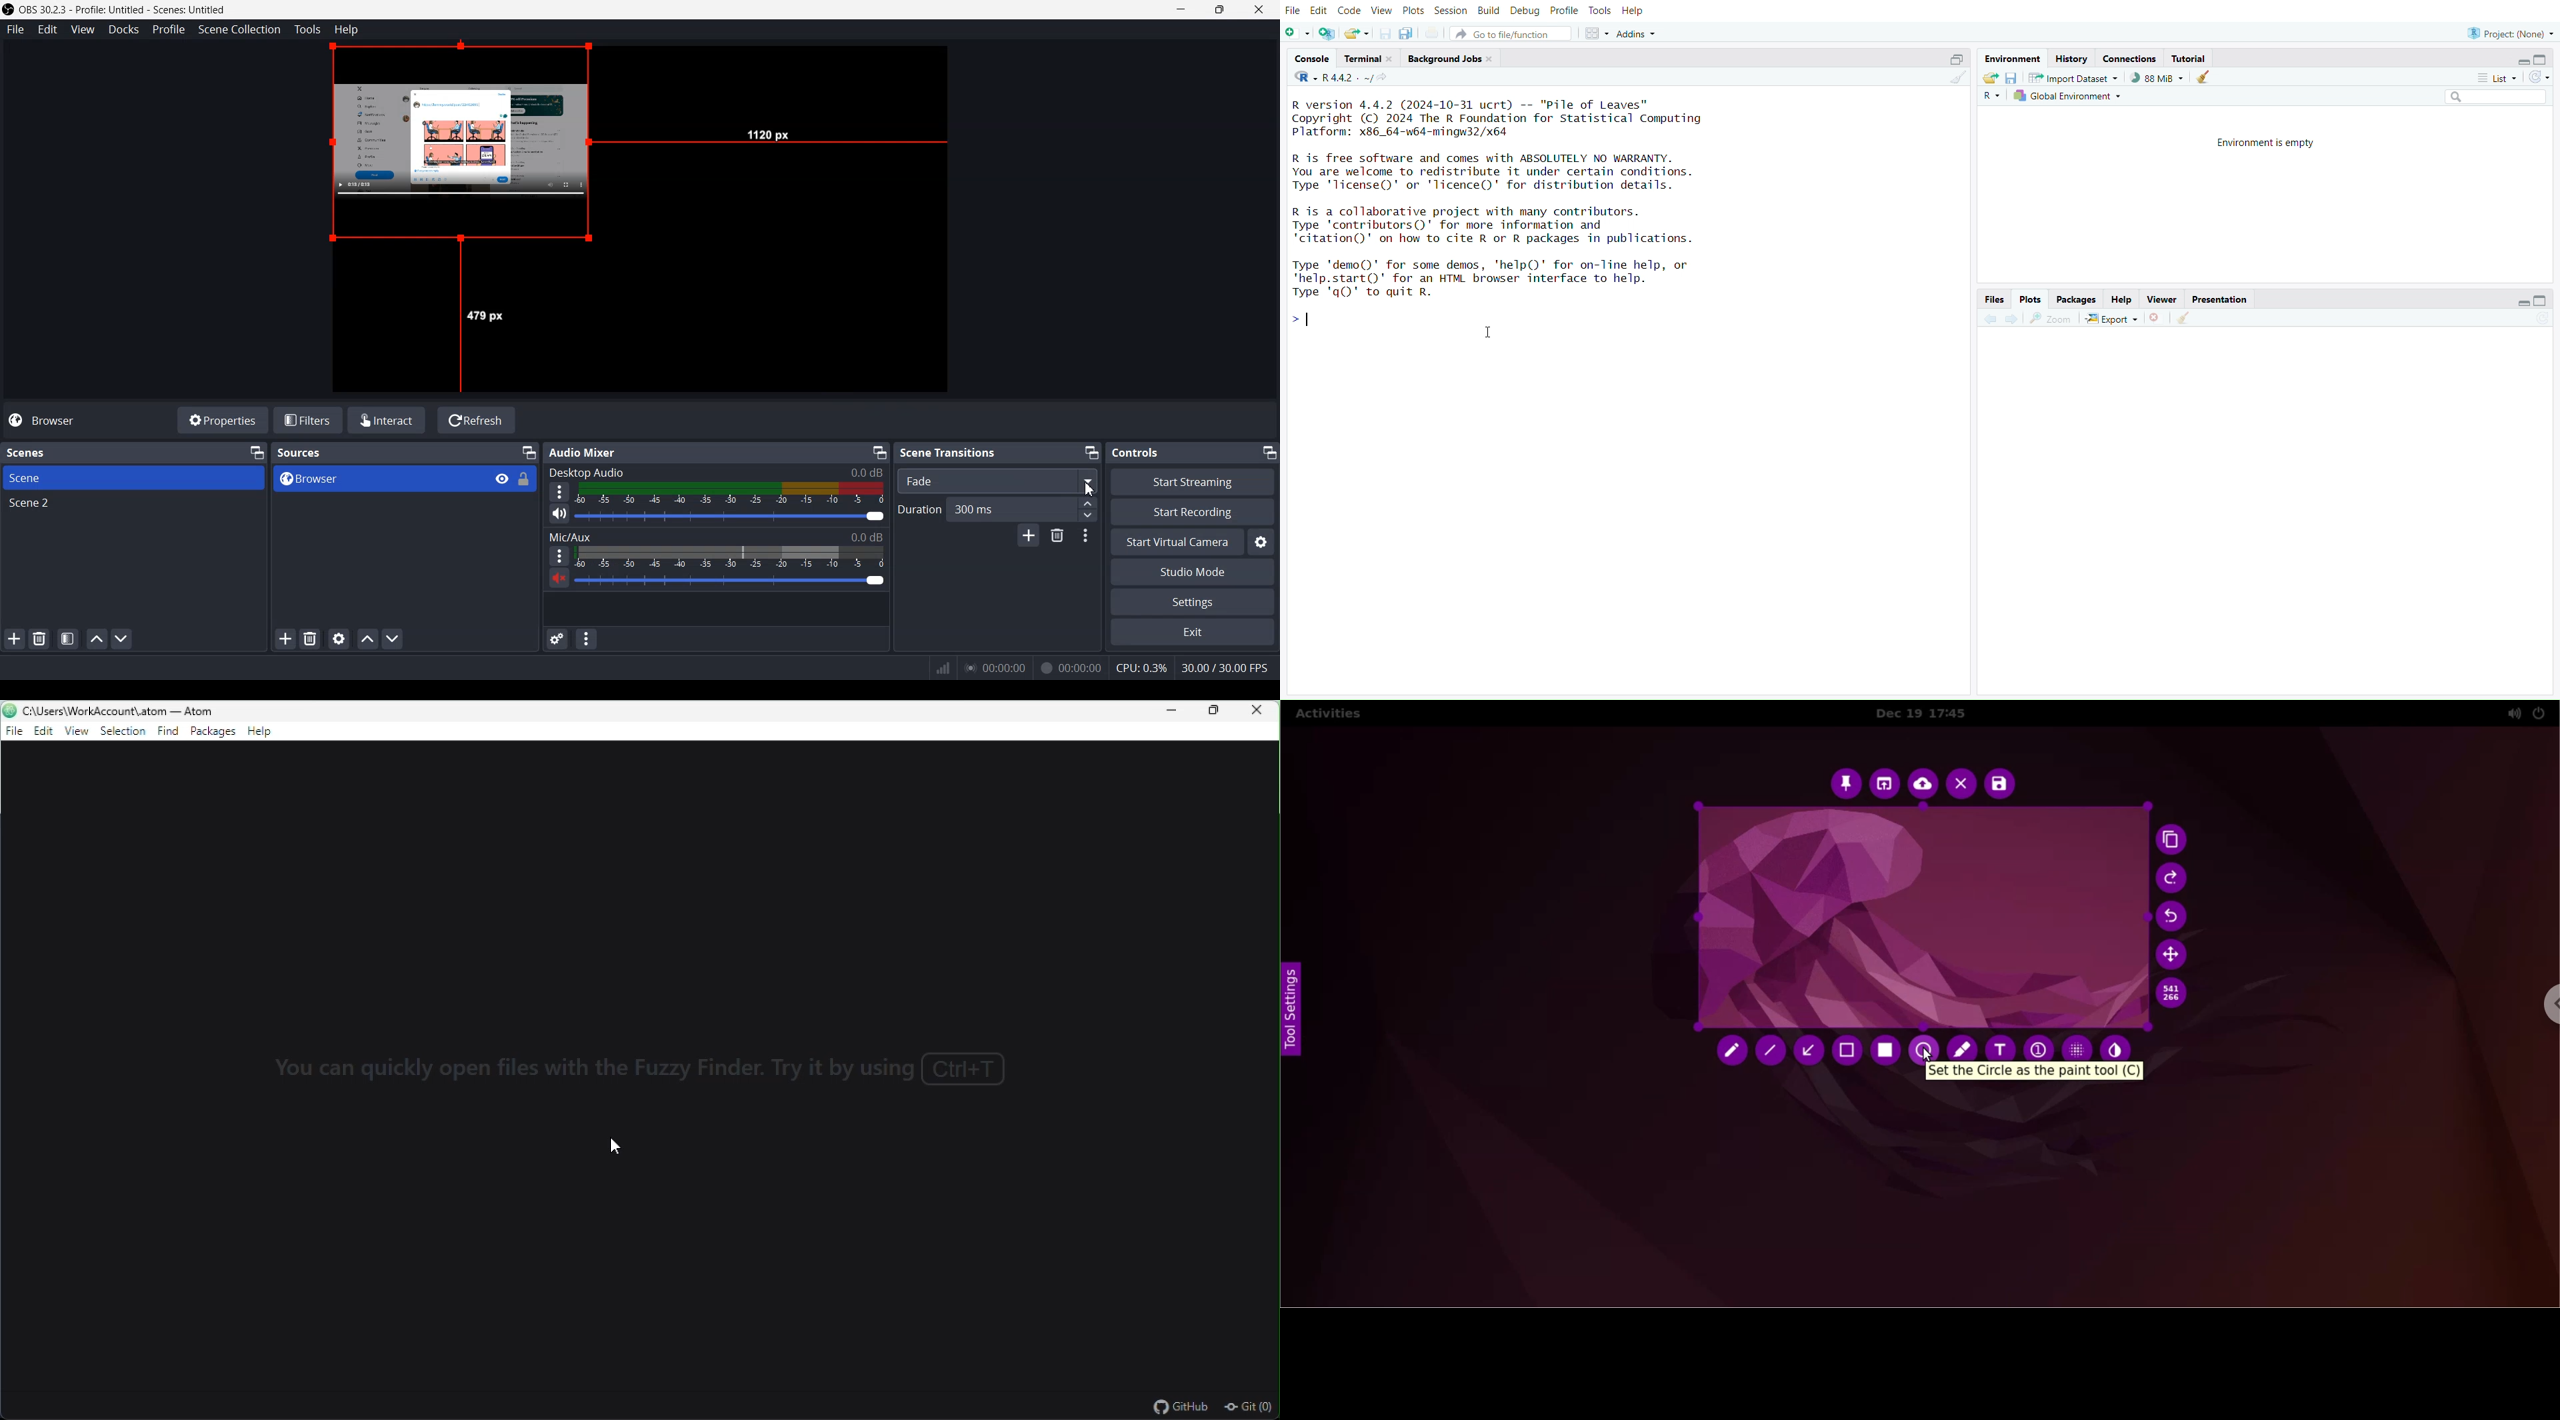 This screenshot has height=1428, width=2576. I want to click on , so click(997, 667).